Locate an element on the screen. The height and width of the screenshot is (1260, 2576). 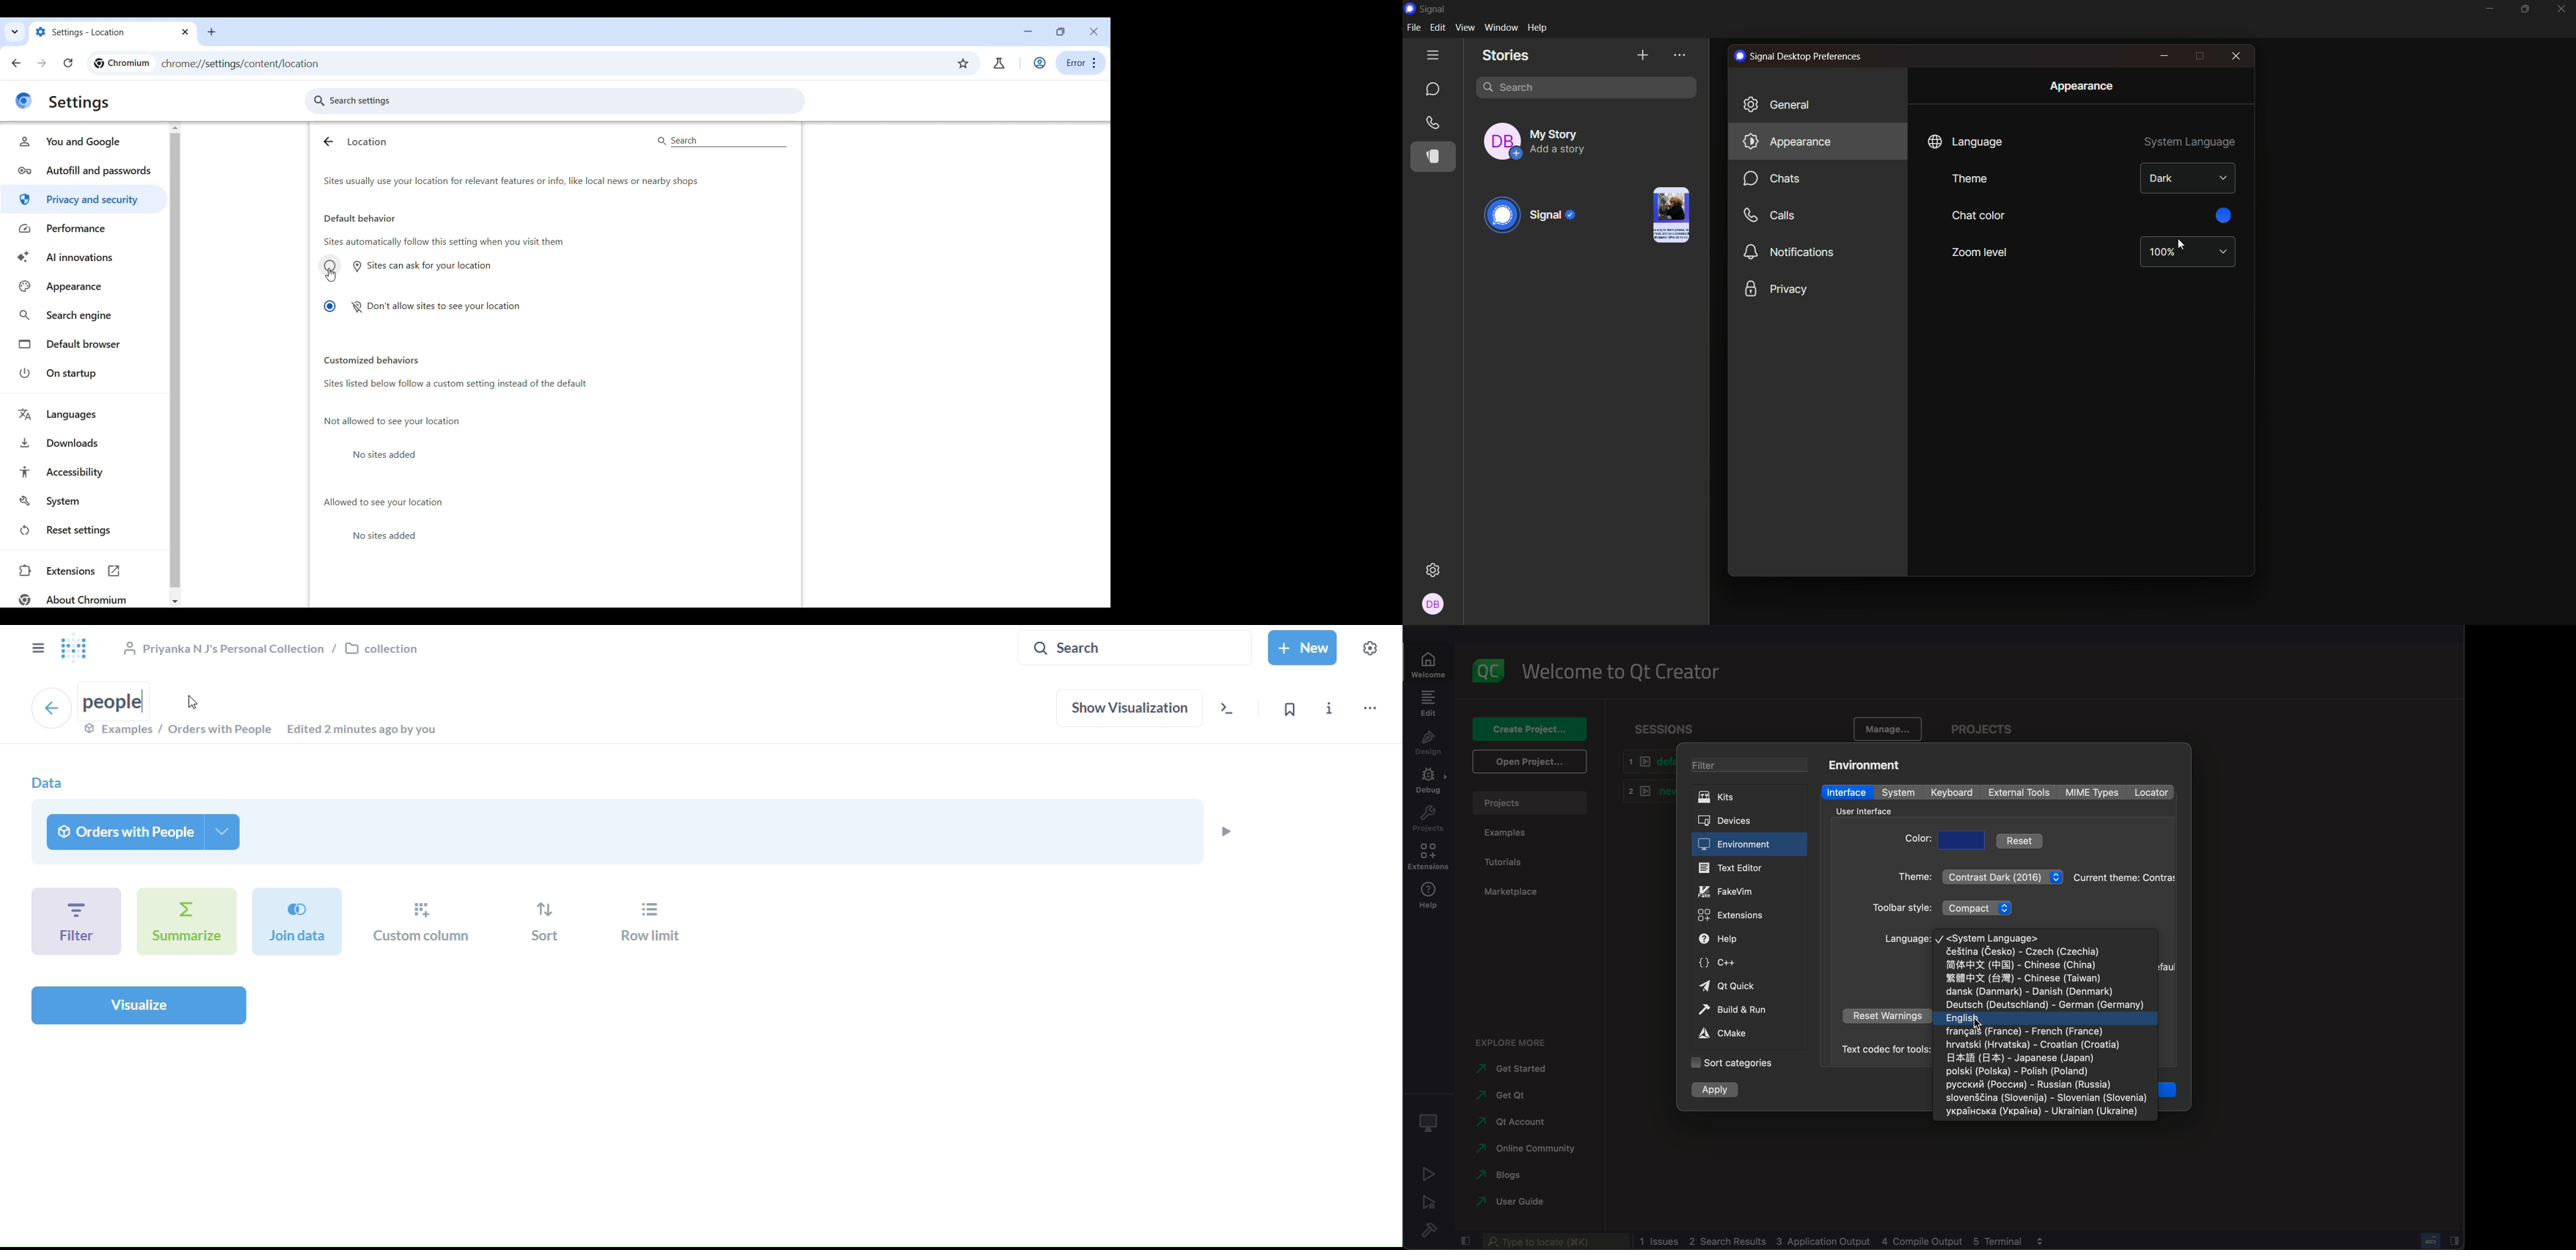
sites can ask for your location is located at coordinates (407, 265).